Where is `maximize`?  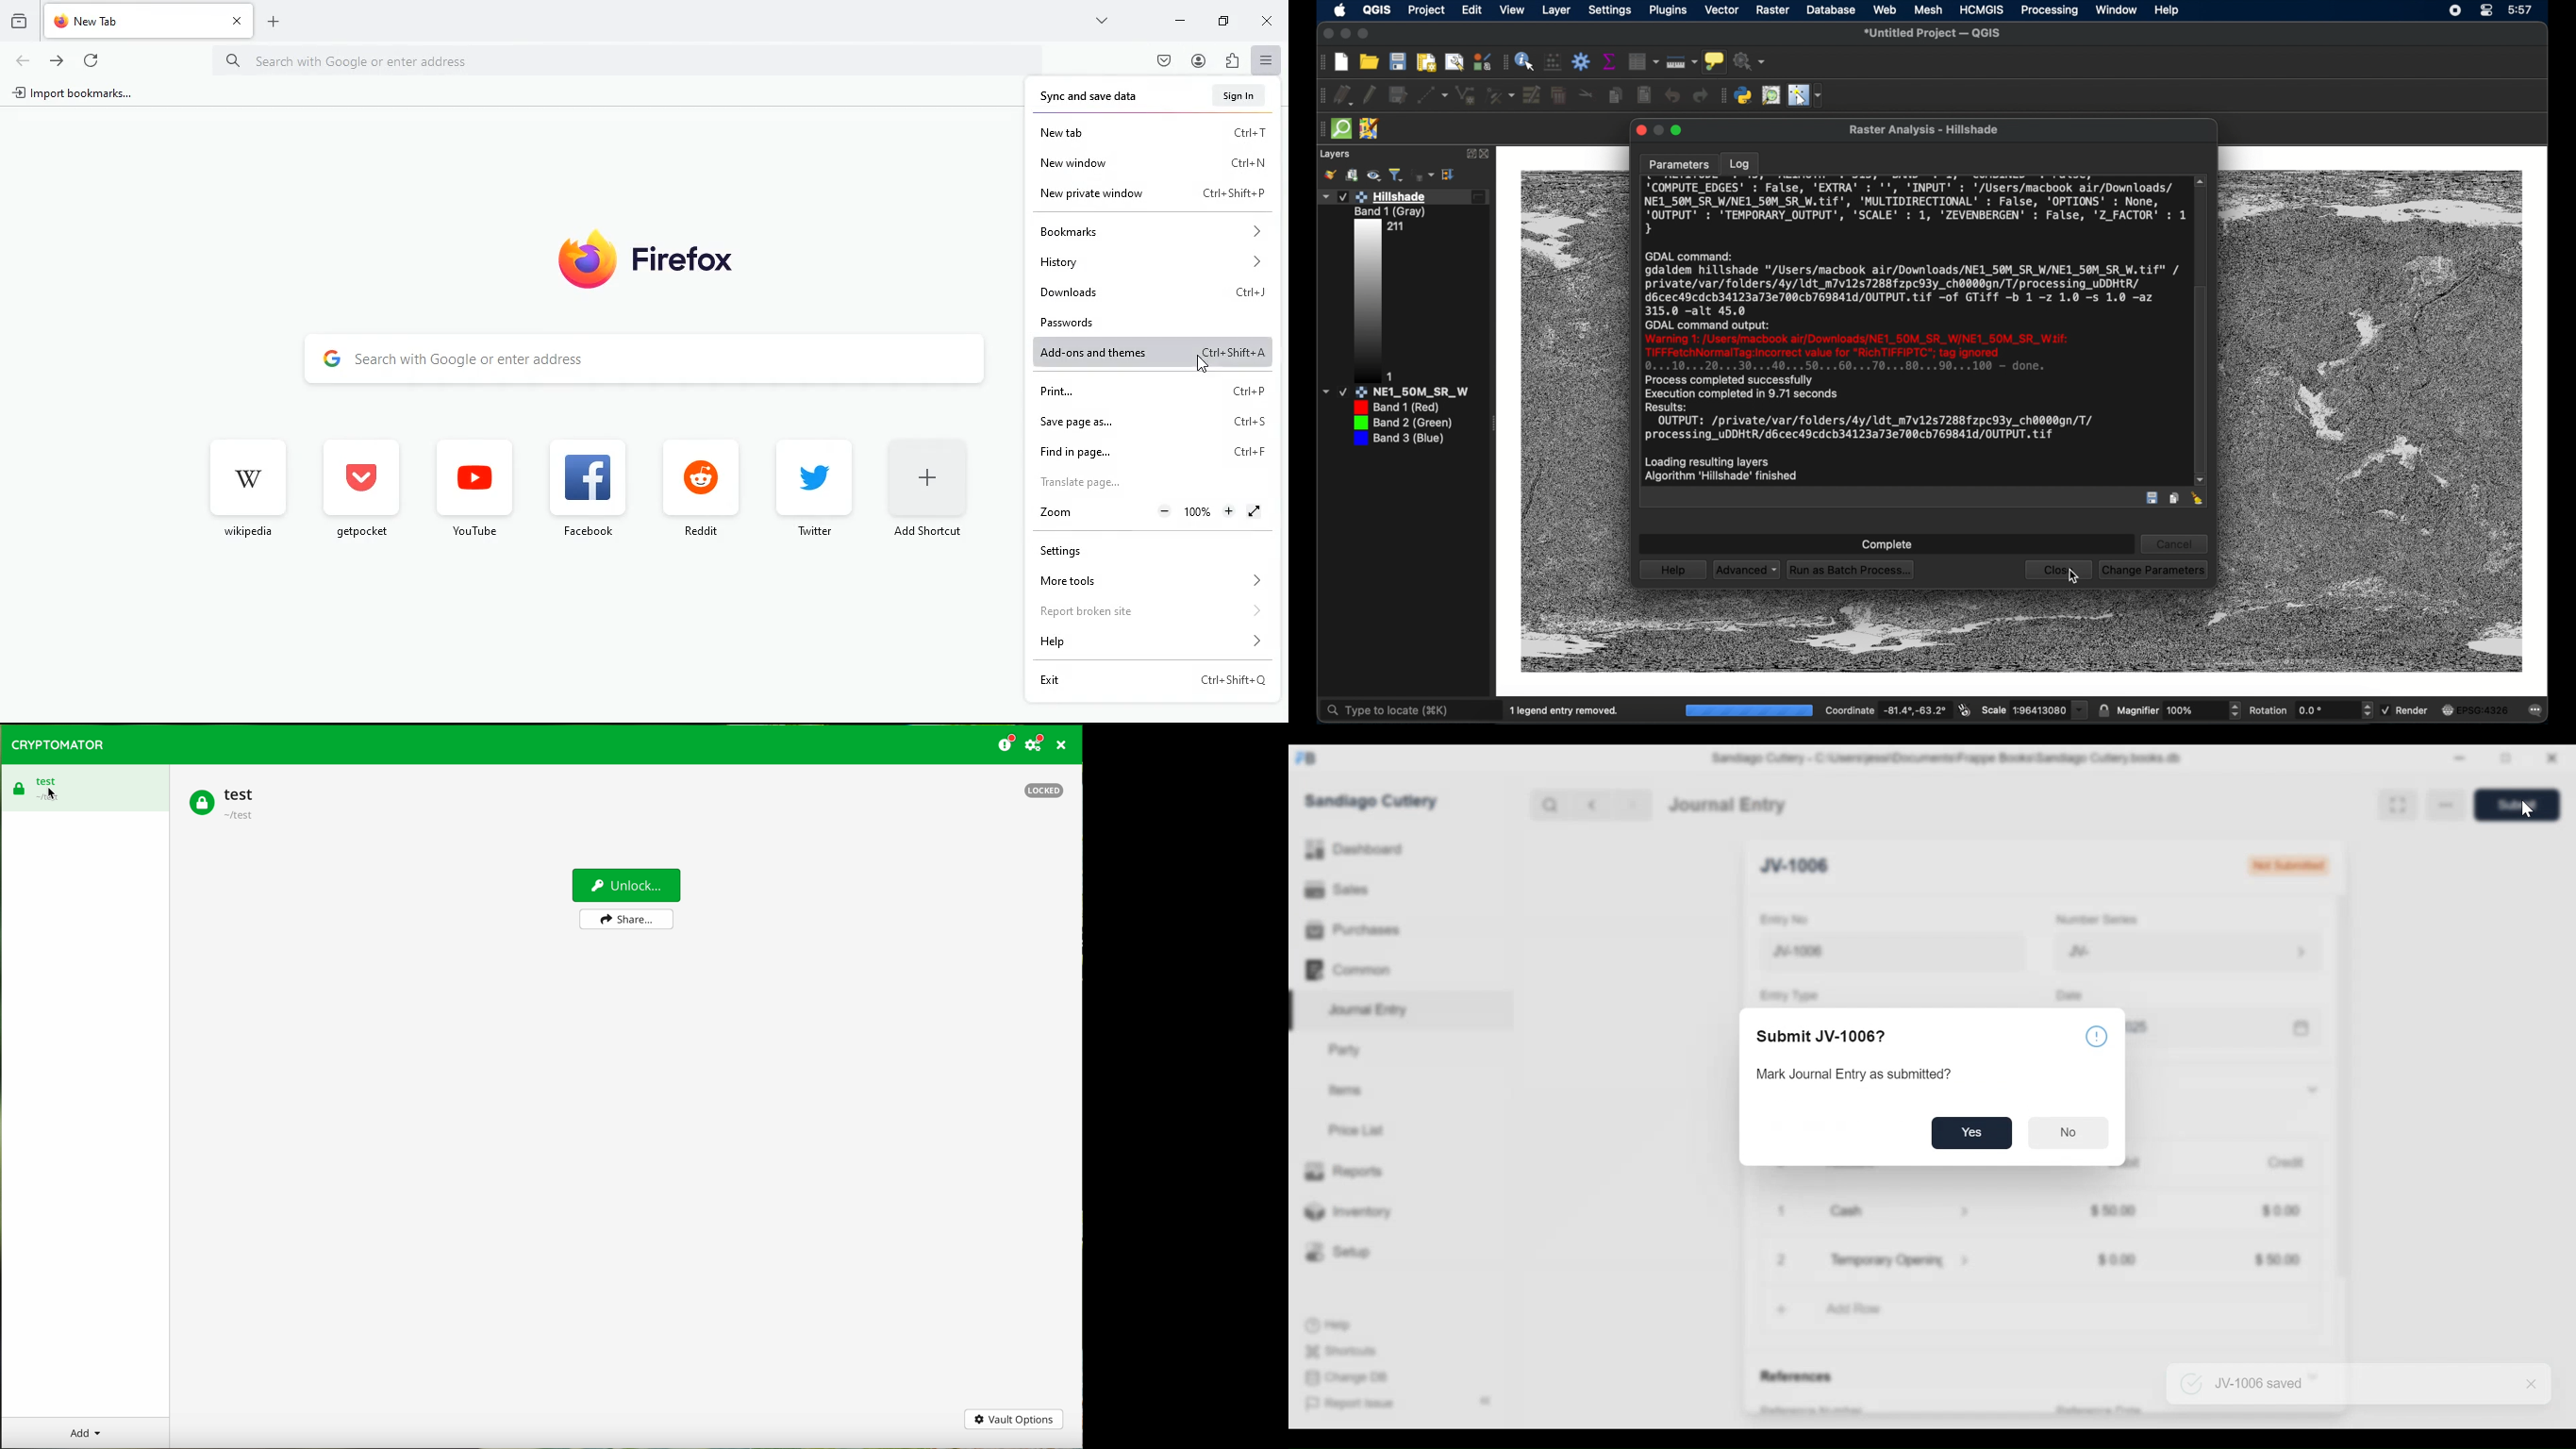 maximize is located at coordinates (1218, 21).